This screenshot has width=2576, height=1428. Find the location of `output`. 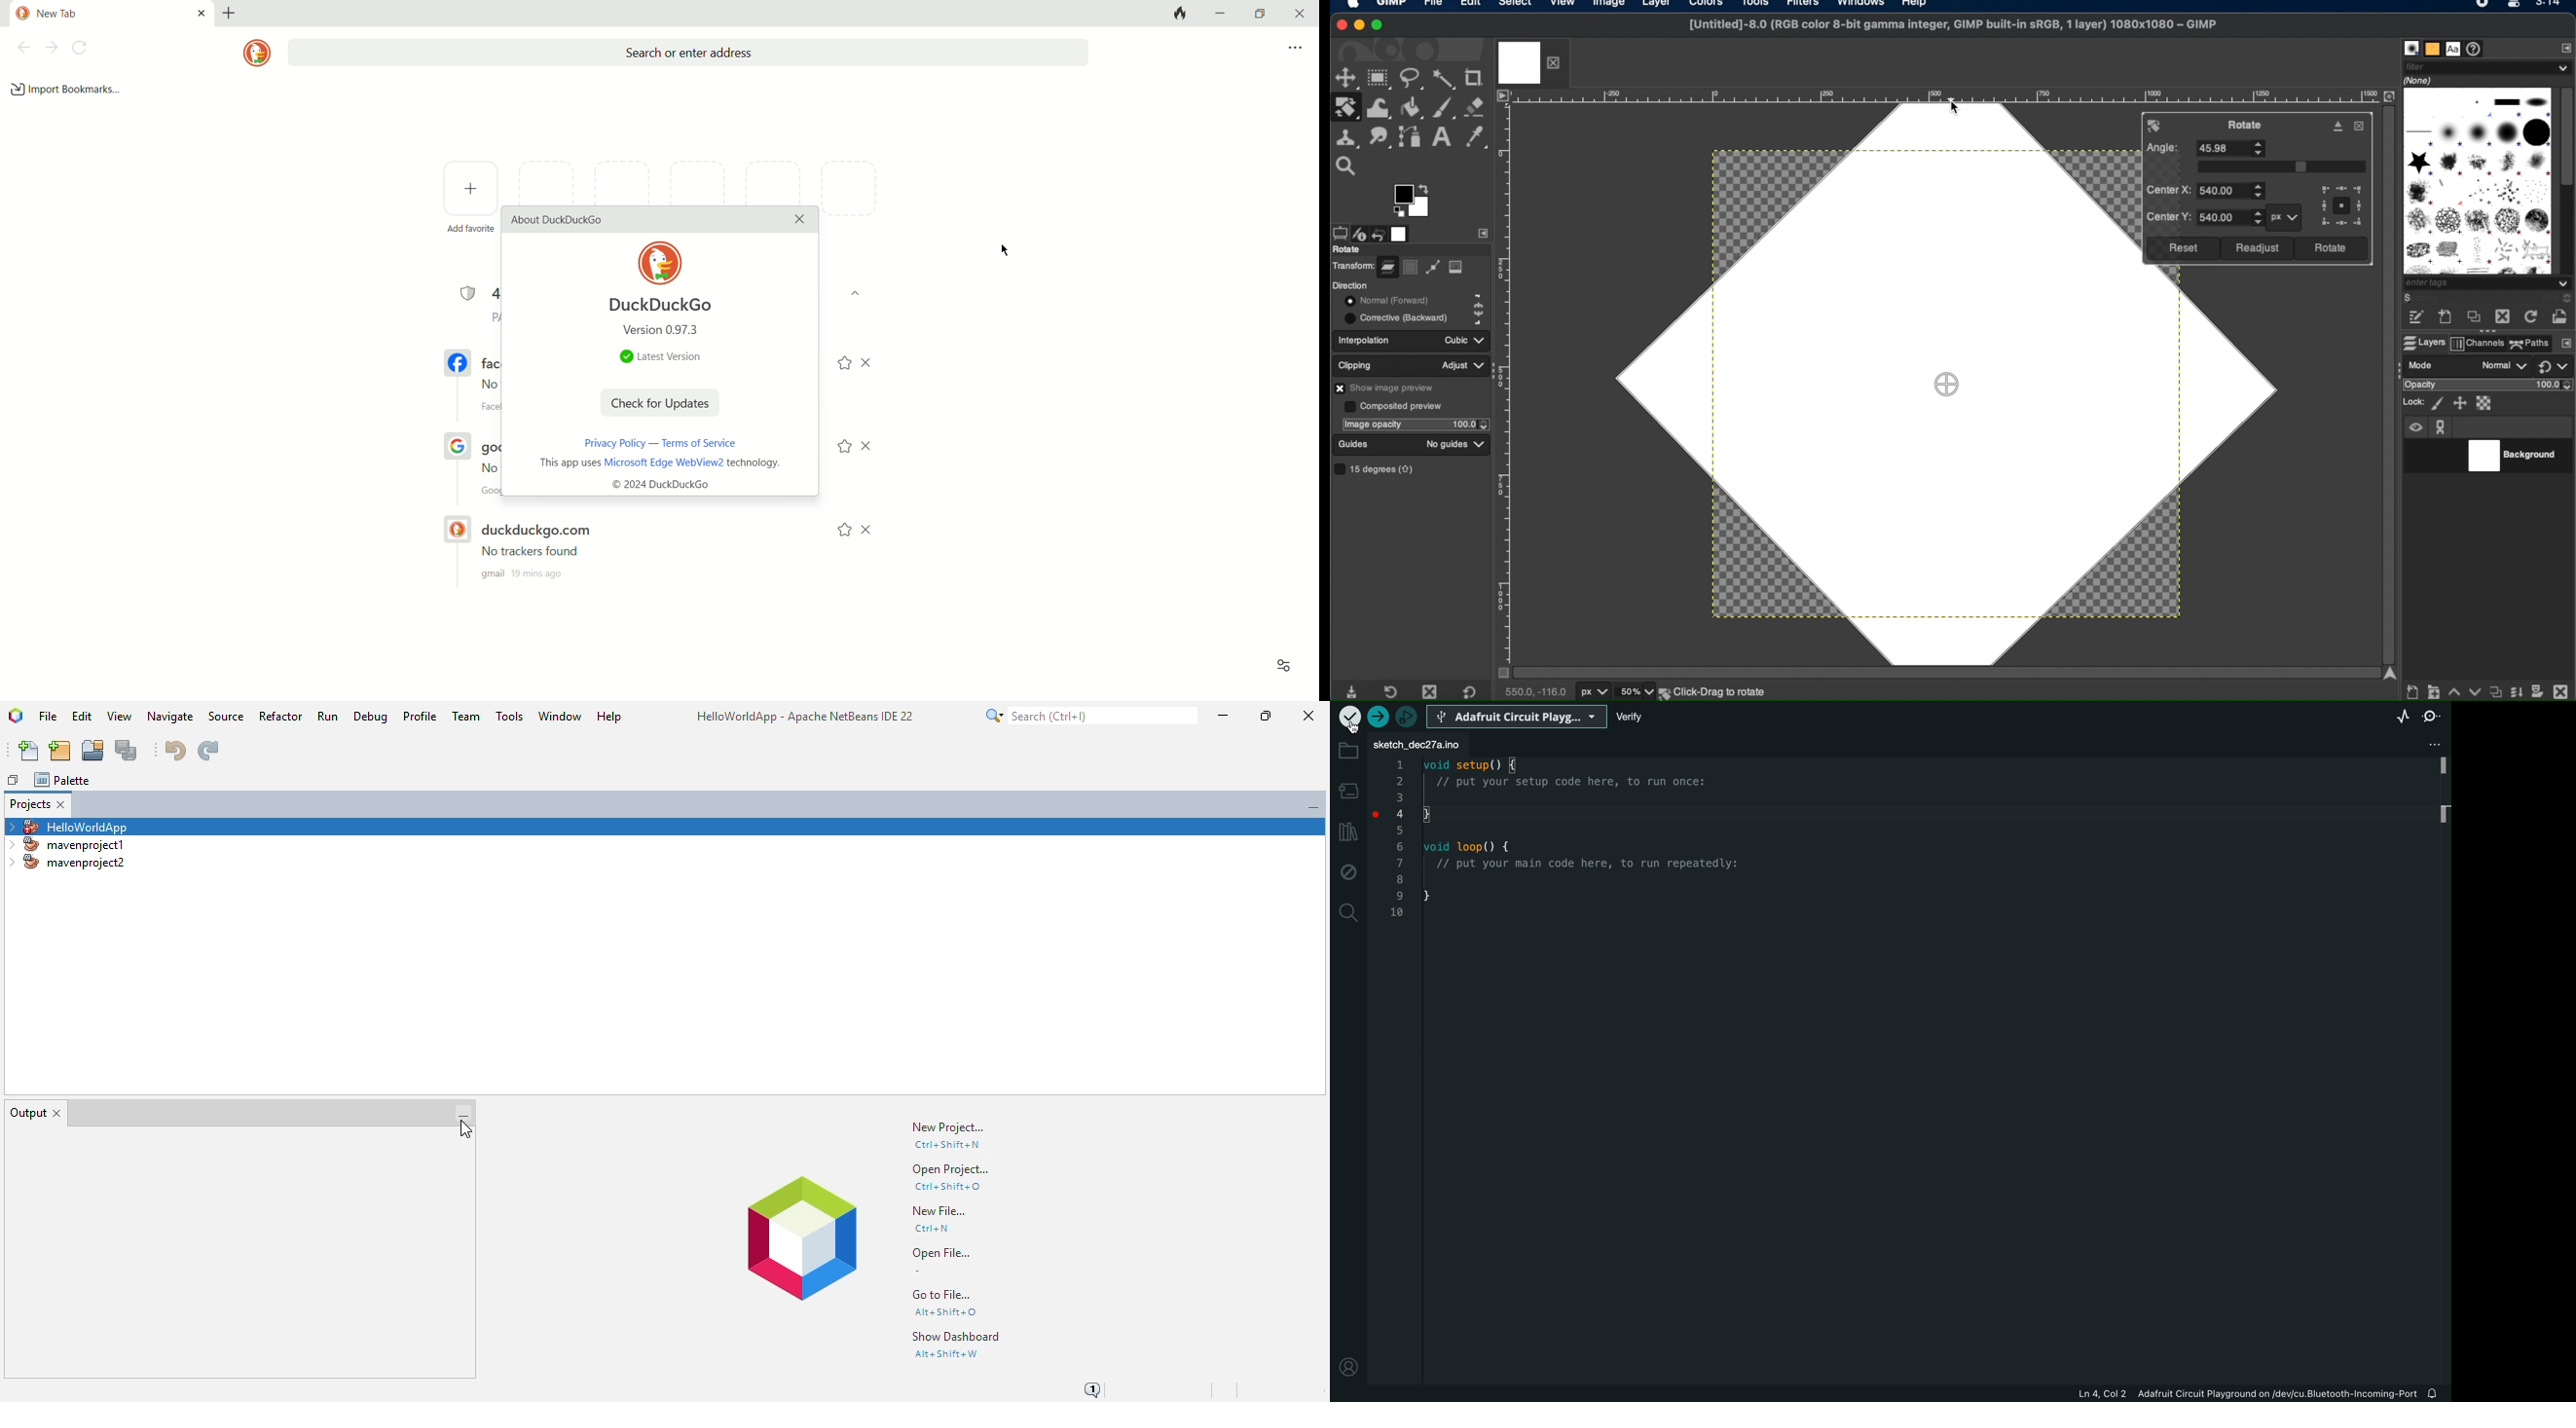

output is located at coordinates (27, 1113).